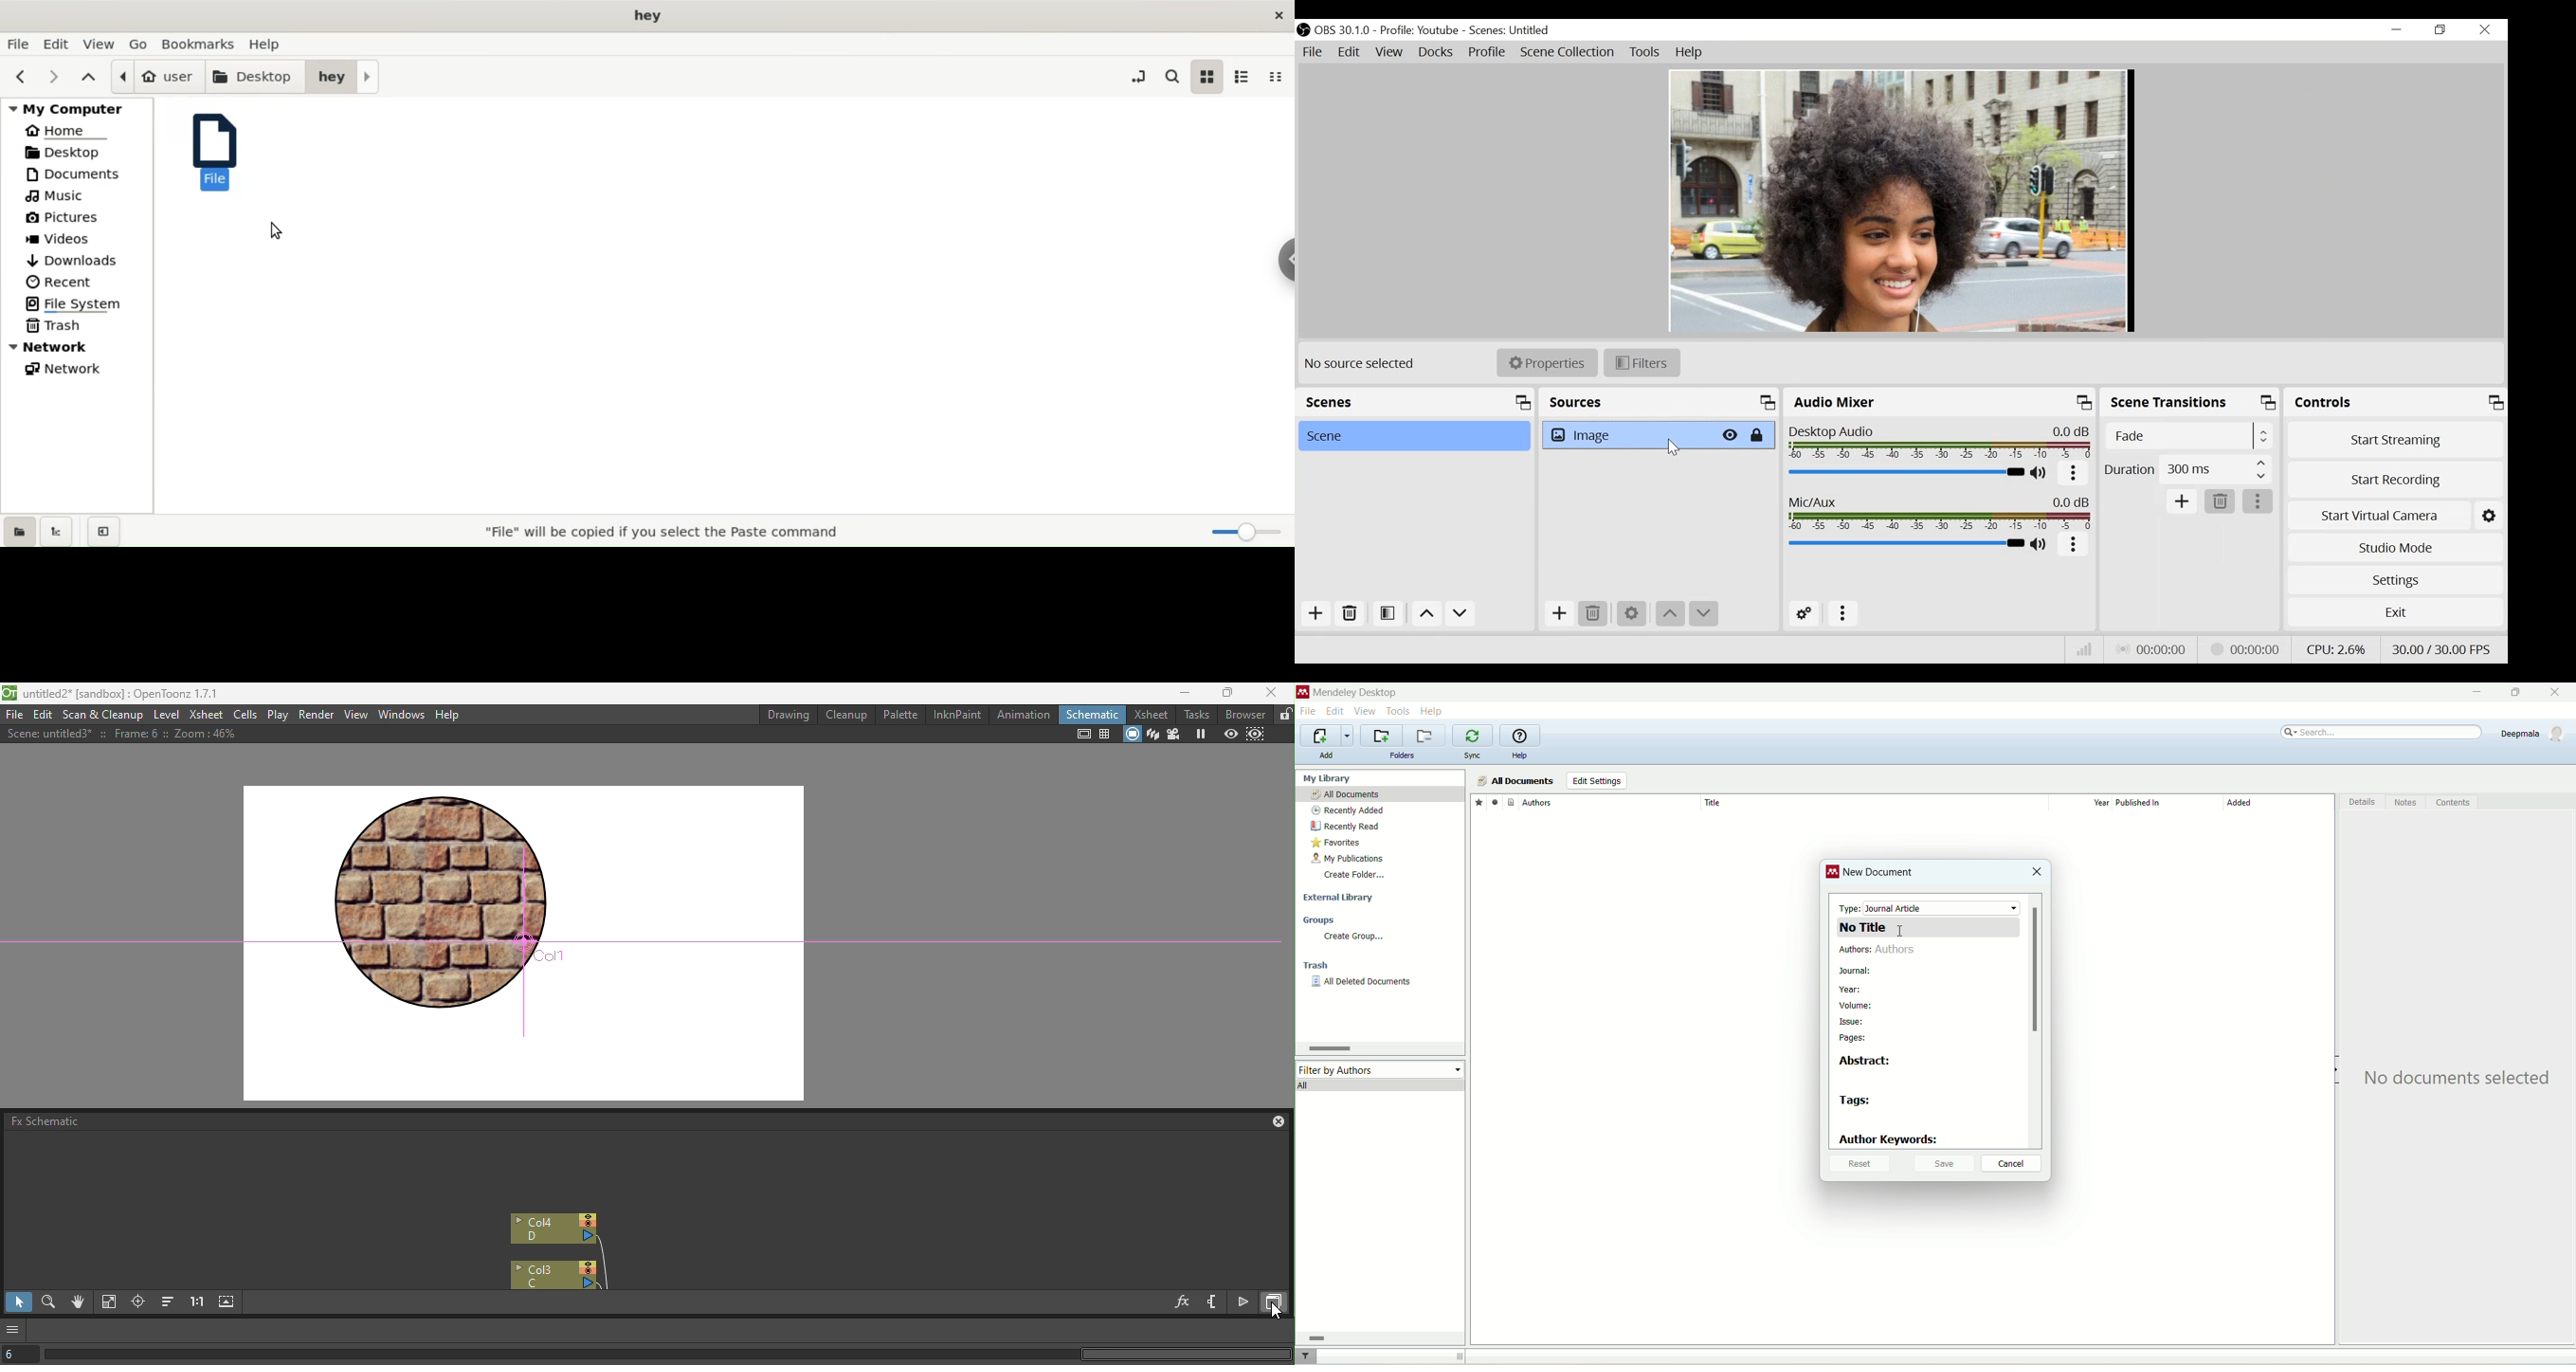 The image size is (2576, 1372). Describe the element at coordinates (1345, 826) in the screenshot. I see `recently read` at that location.